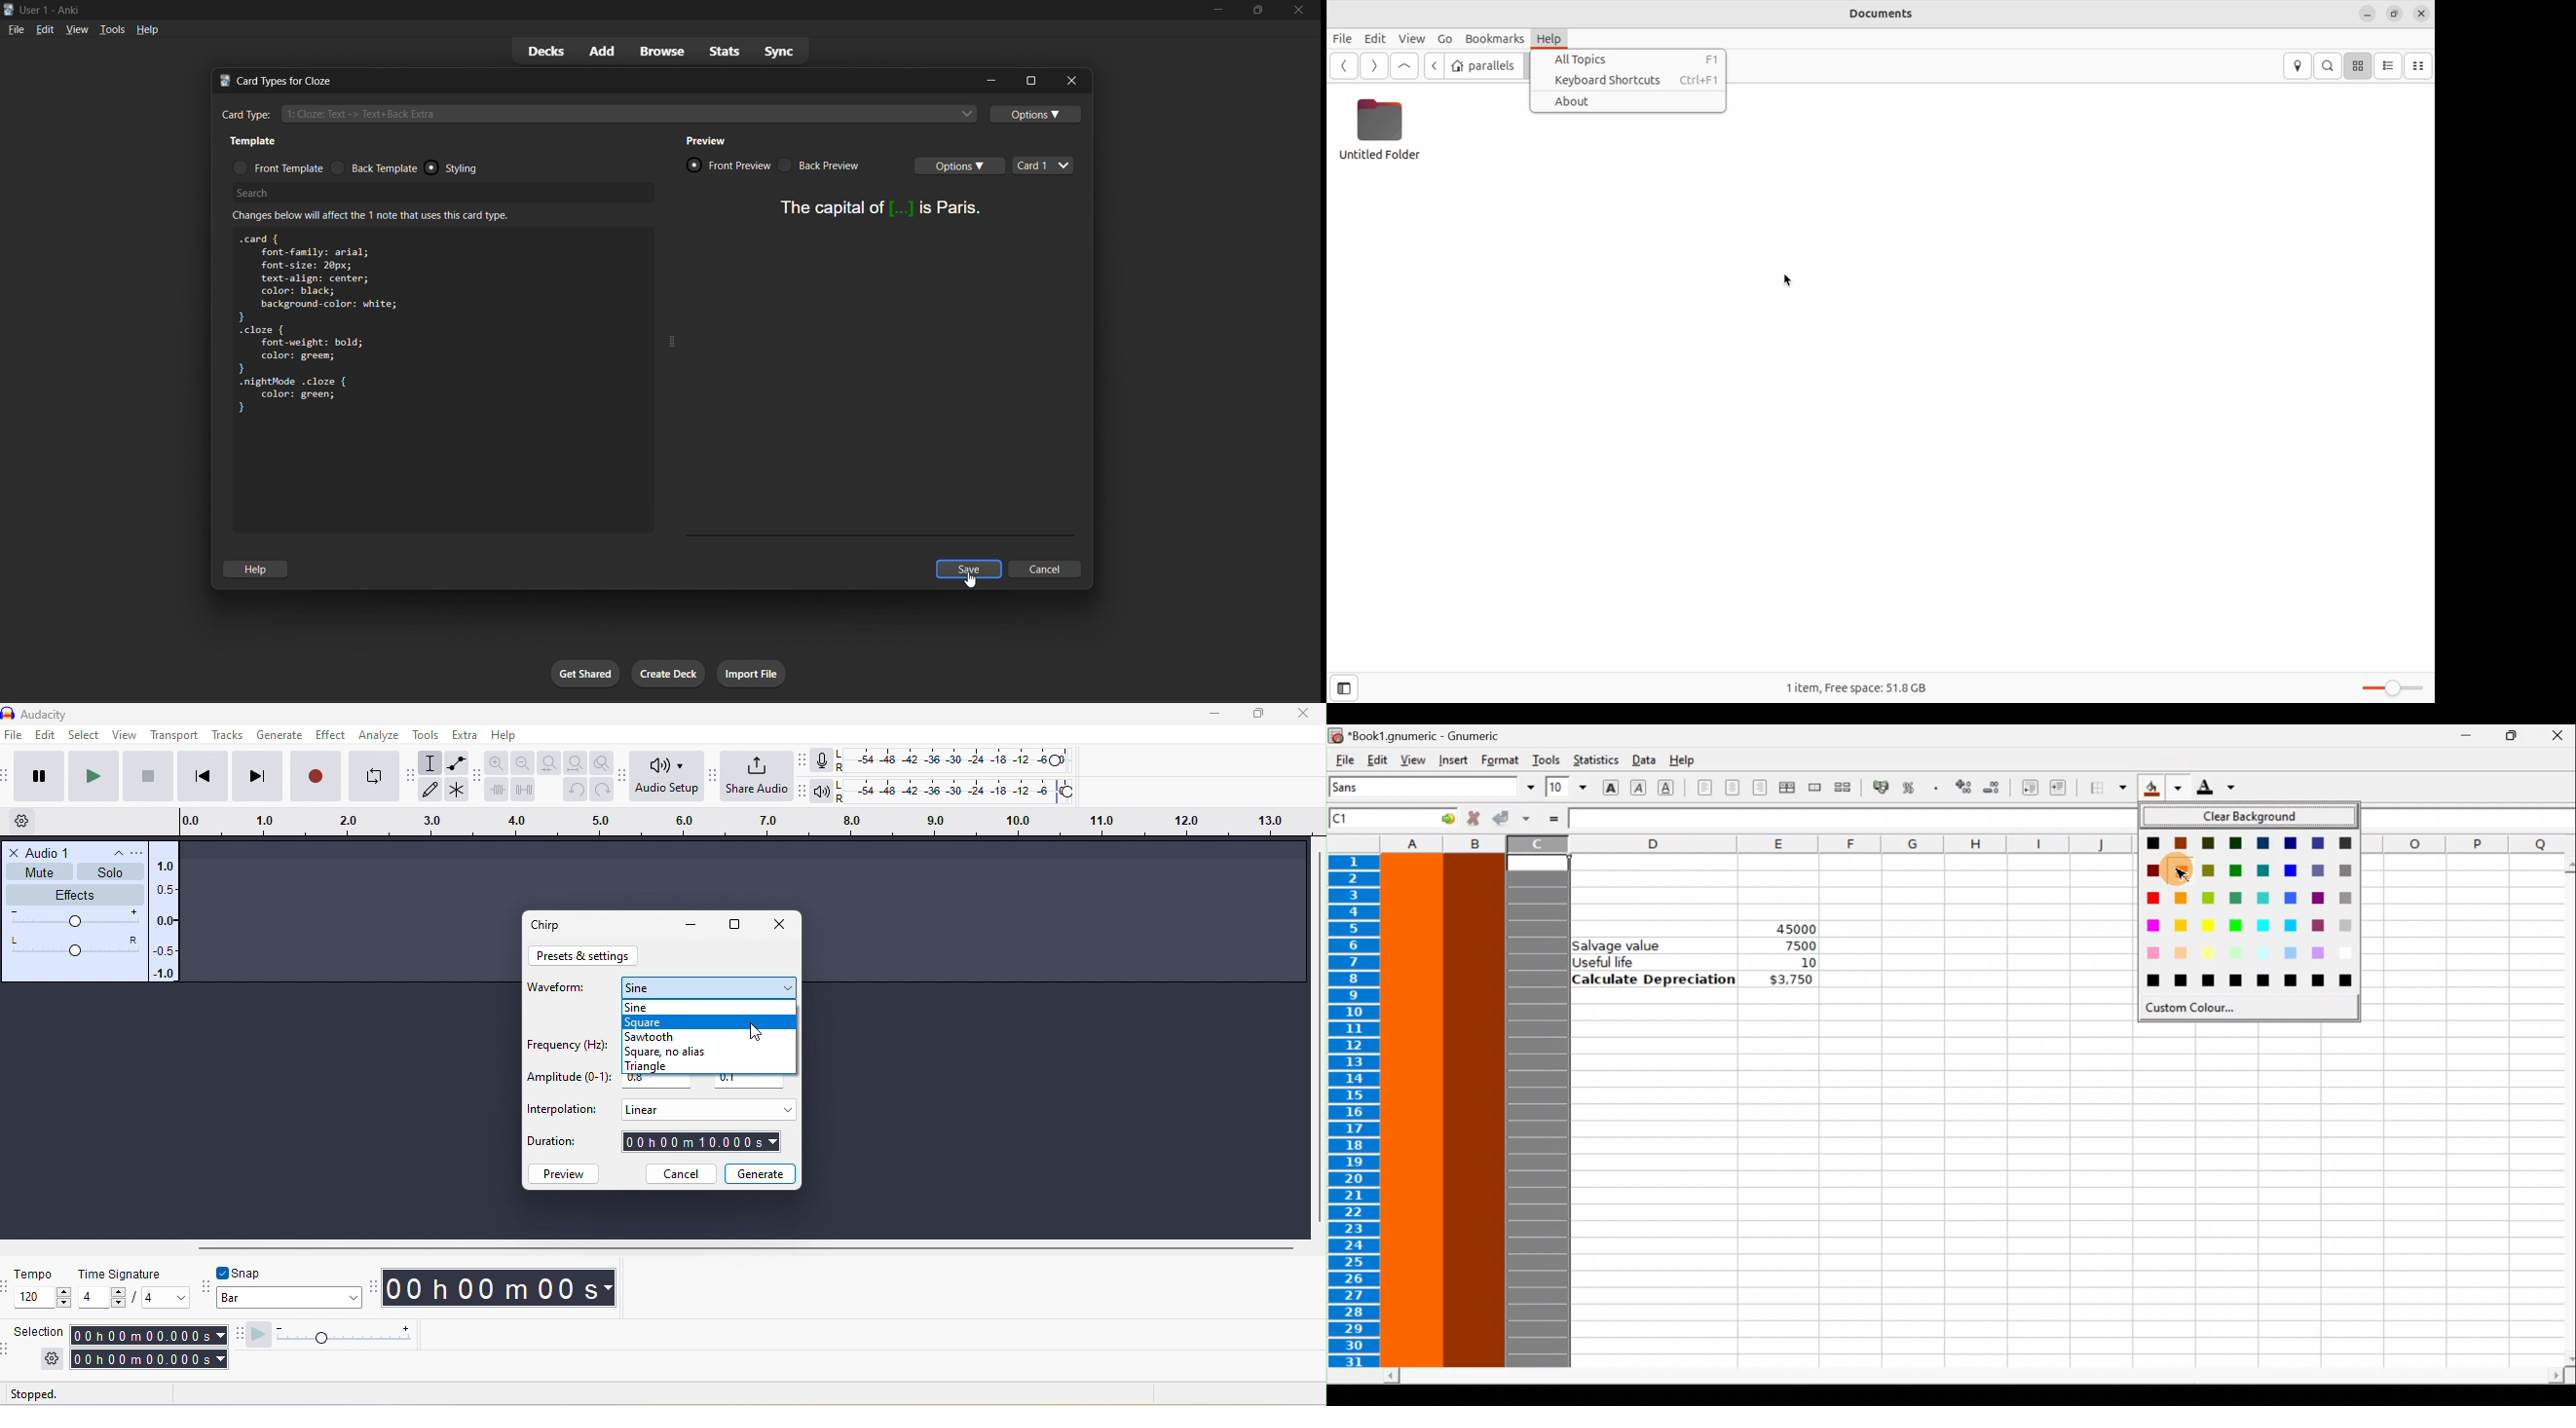 The height and width of the screenshot is (1428, 2576). Describe the element at coordinates (95, 777) in the screenshot. I see `play` at that location.